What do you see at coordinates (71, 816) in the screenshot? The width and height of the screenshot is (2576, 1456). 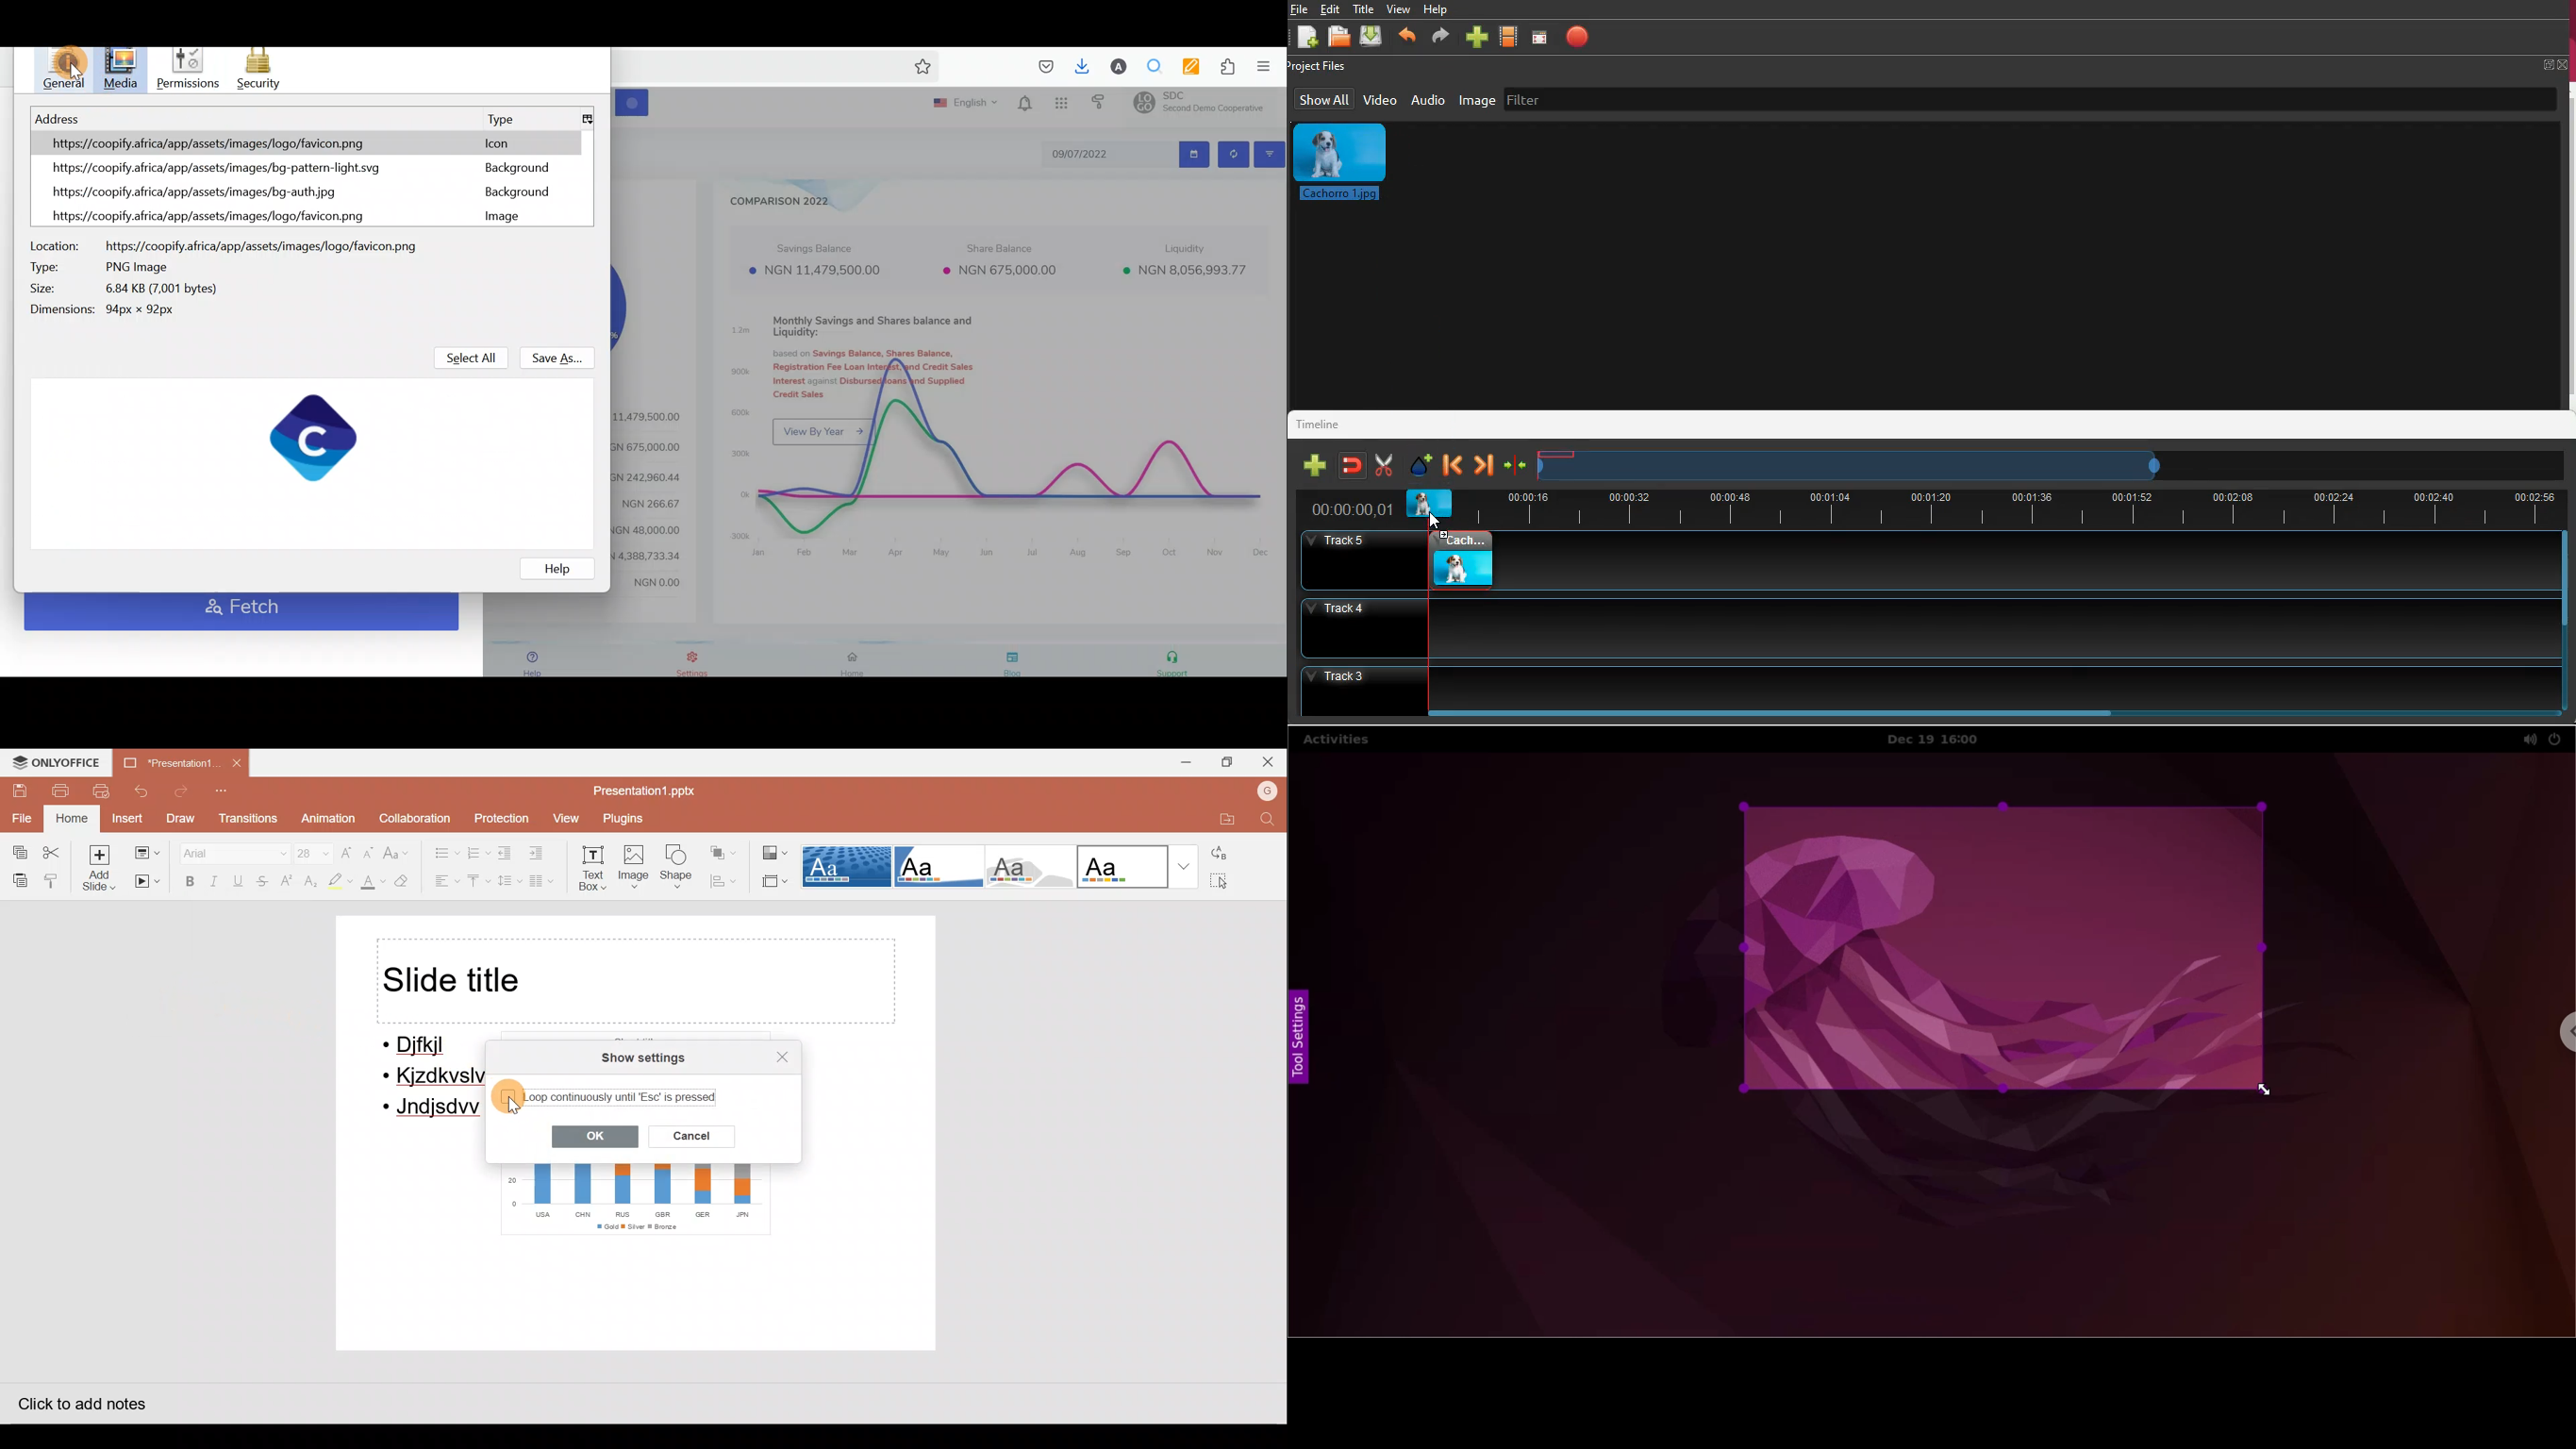 I see `Home` at bounding box center [71, 816].